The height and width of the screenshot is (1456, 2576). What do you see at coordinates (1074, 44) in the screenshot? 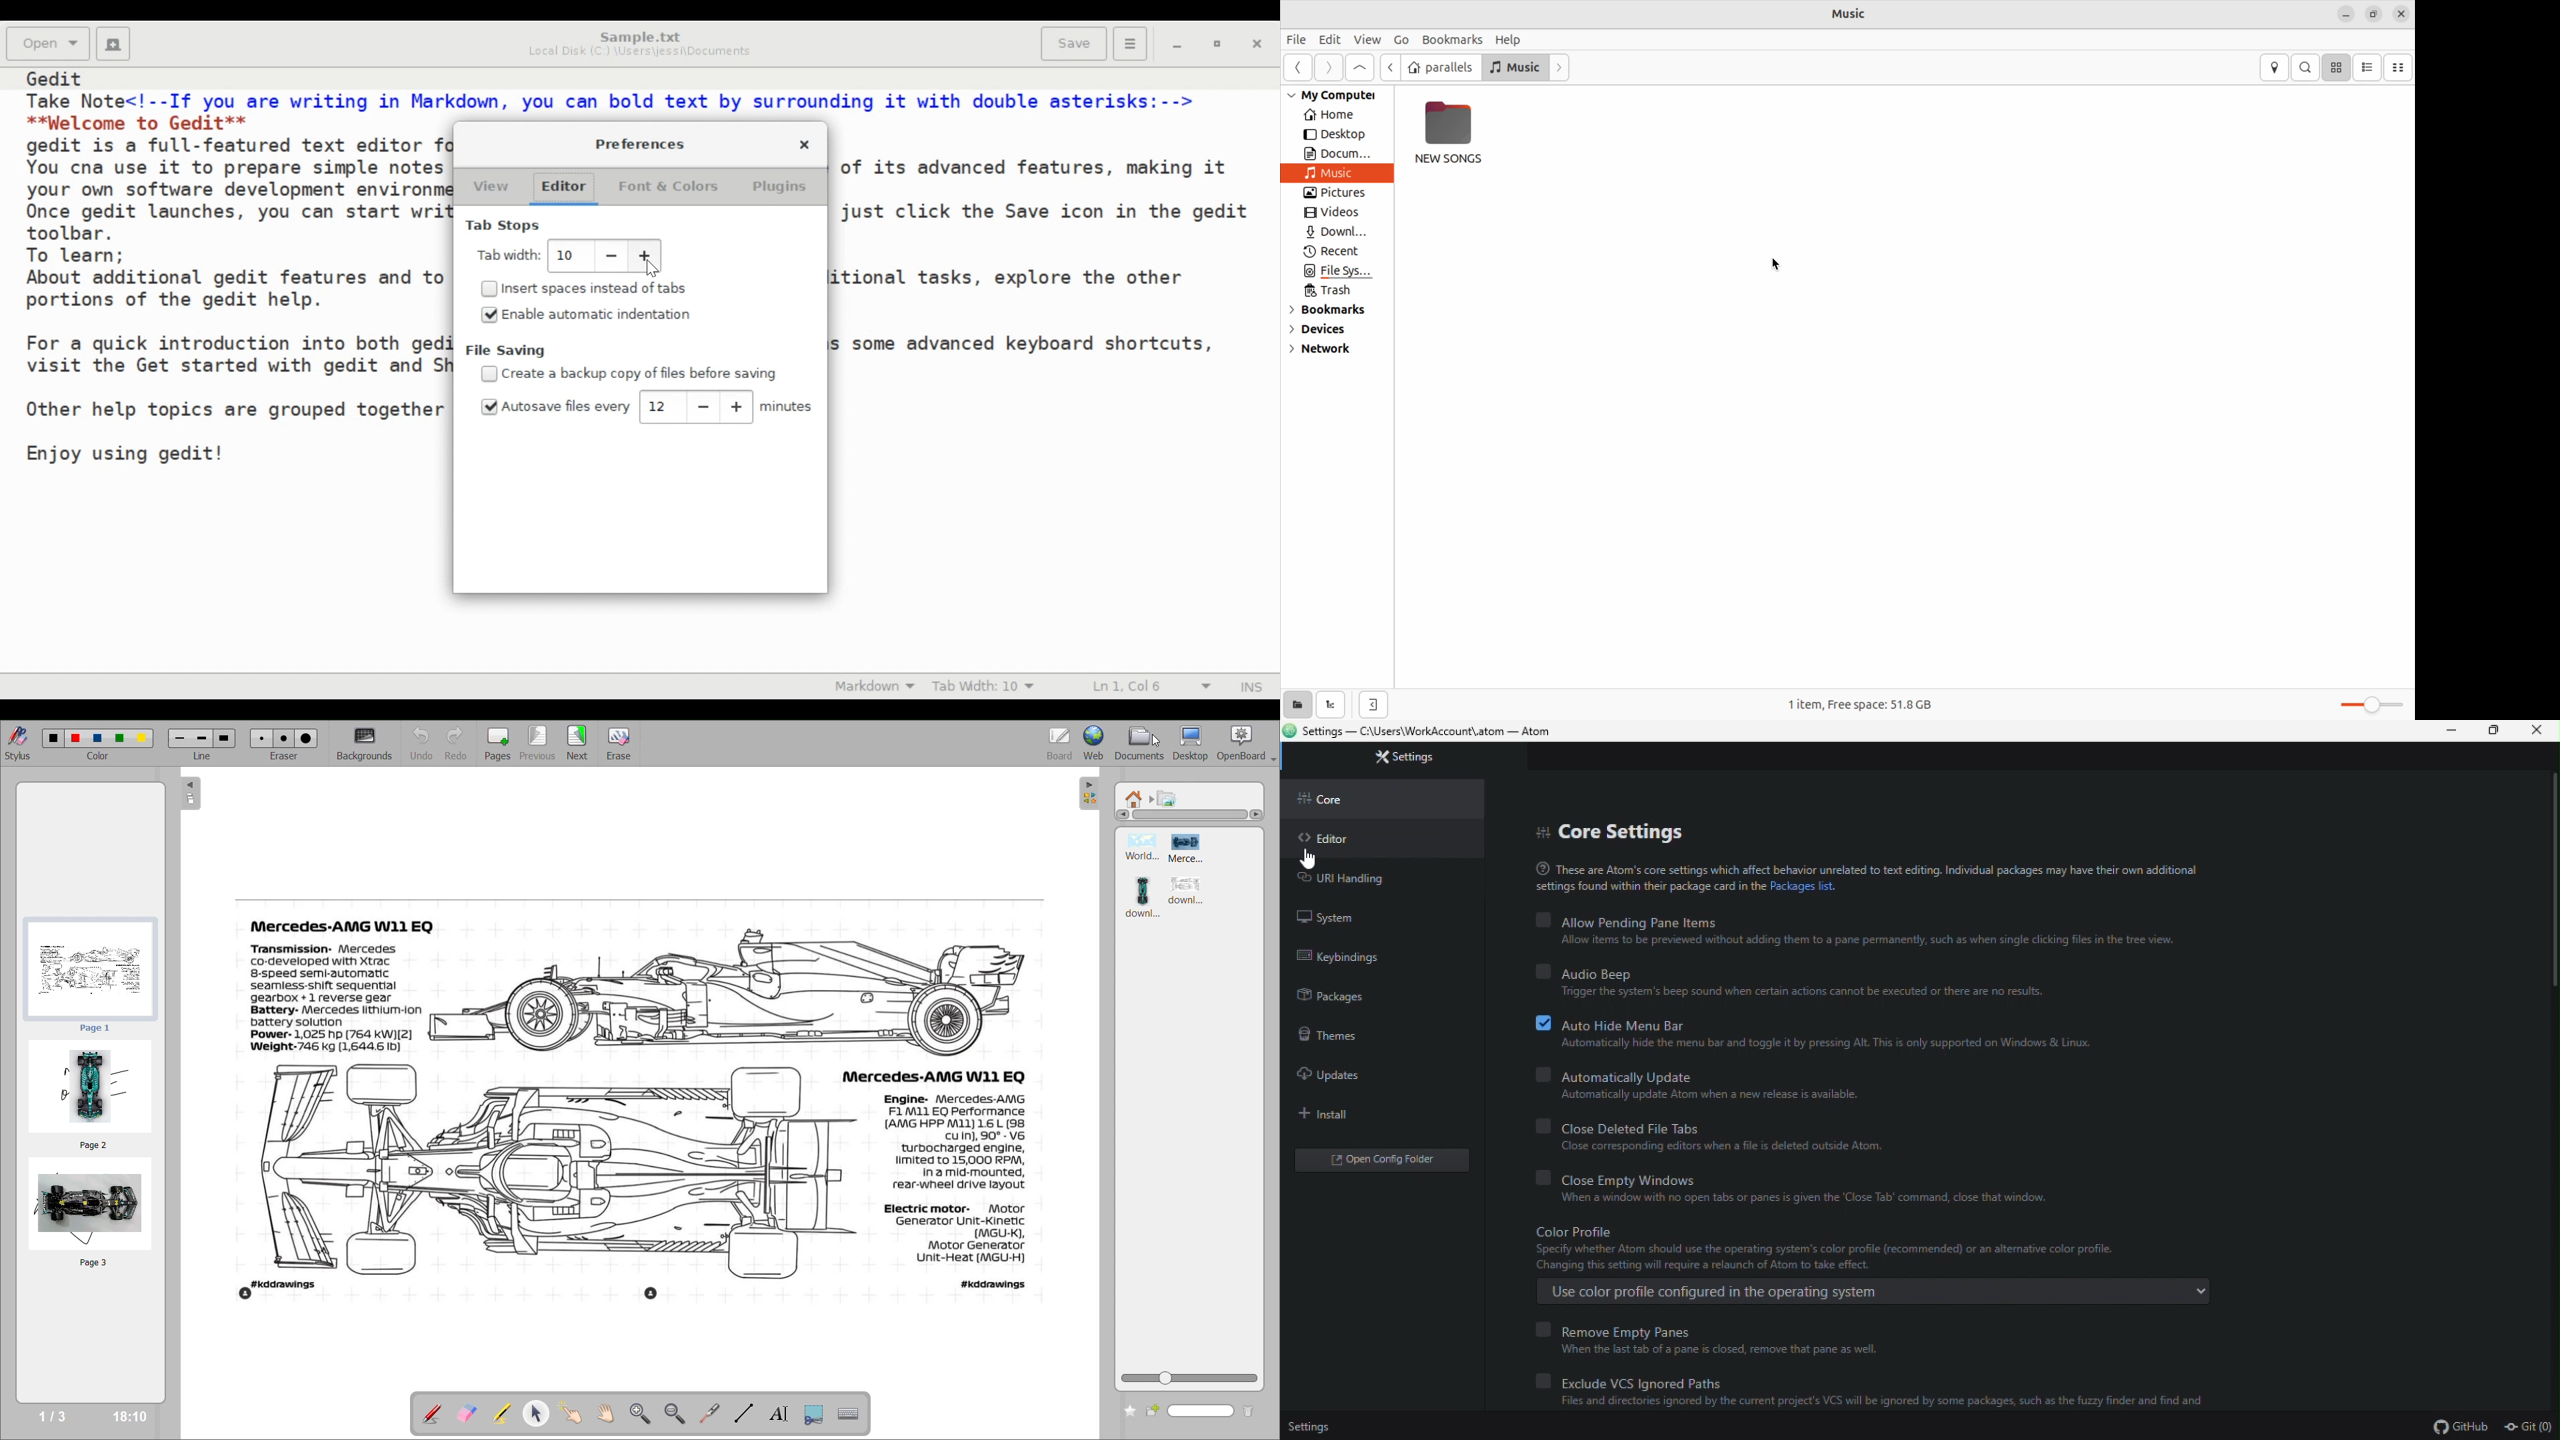
I see `Save` at bounding box center [1074, 44].